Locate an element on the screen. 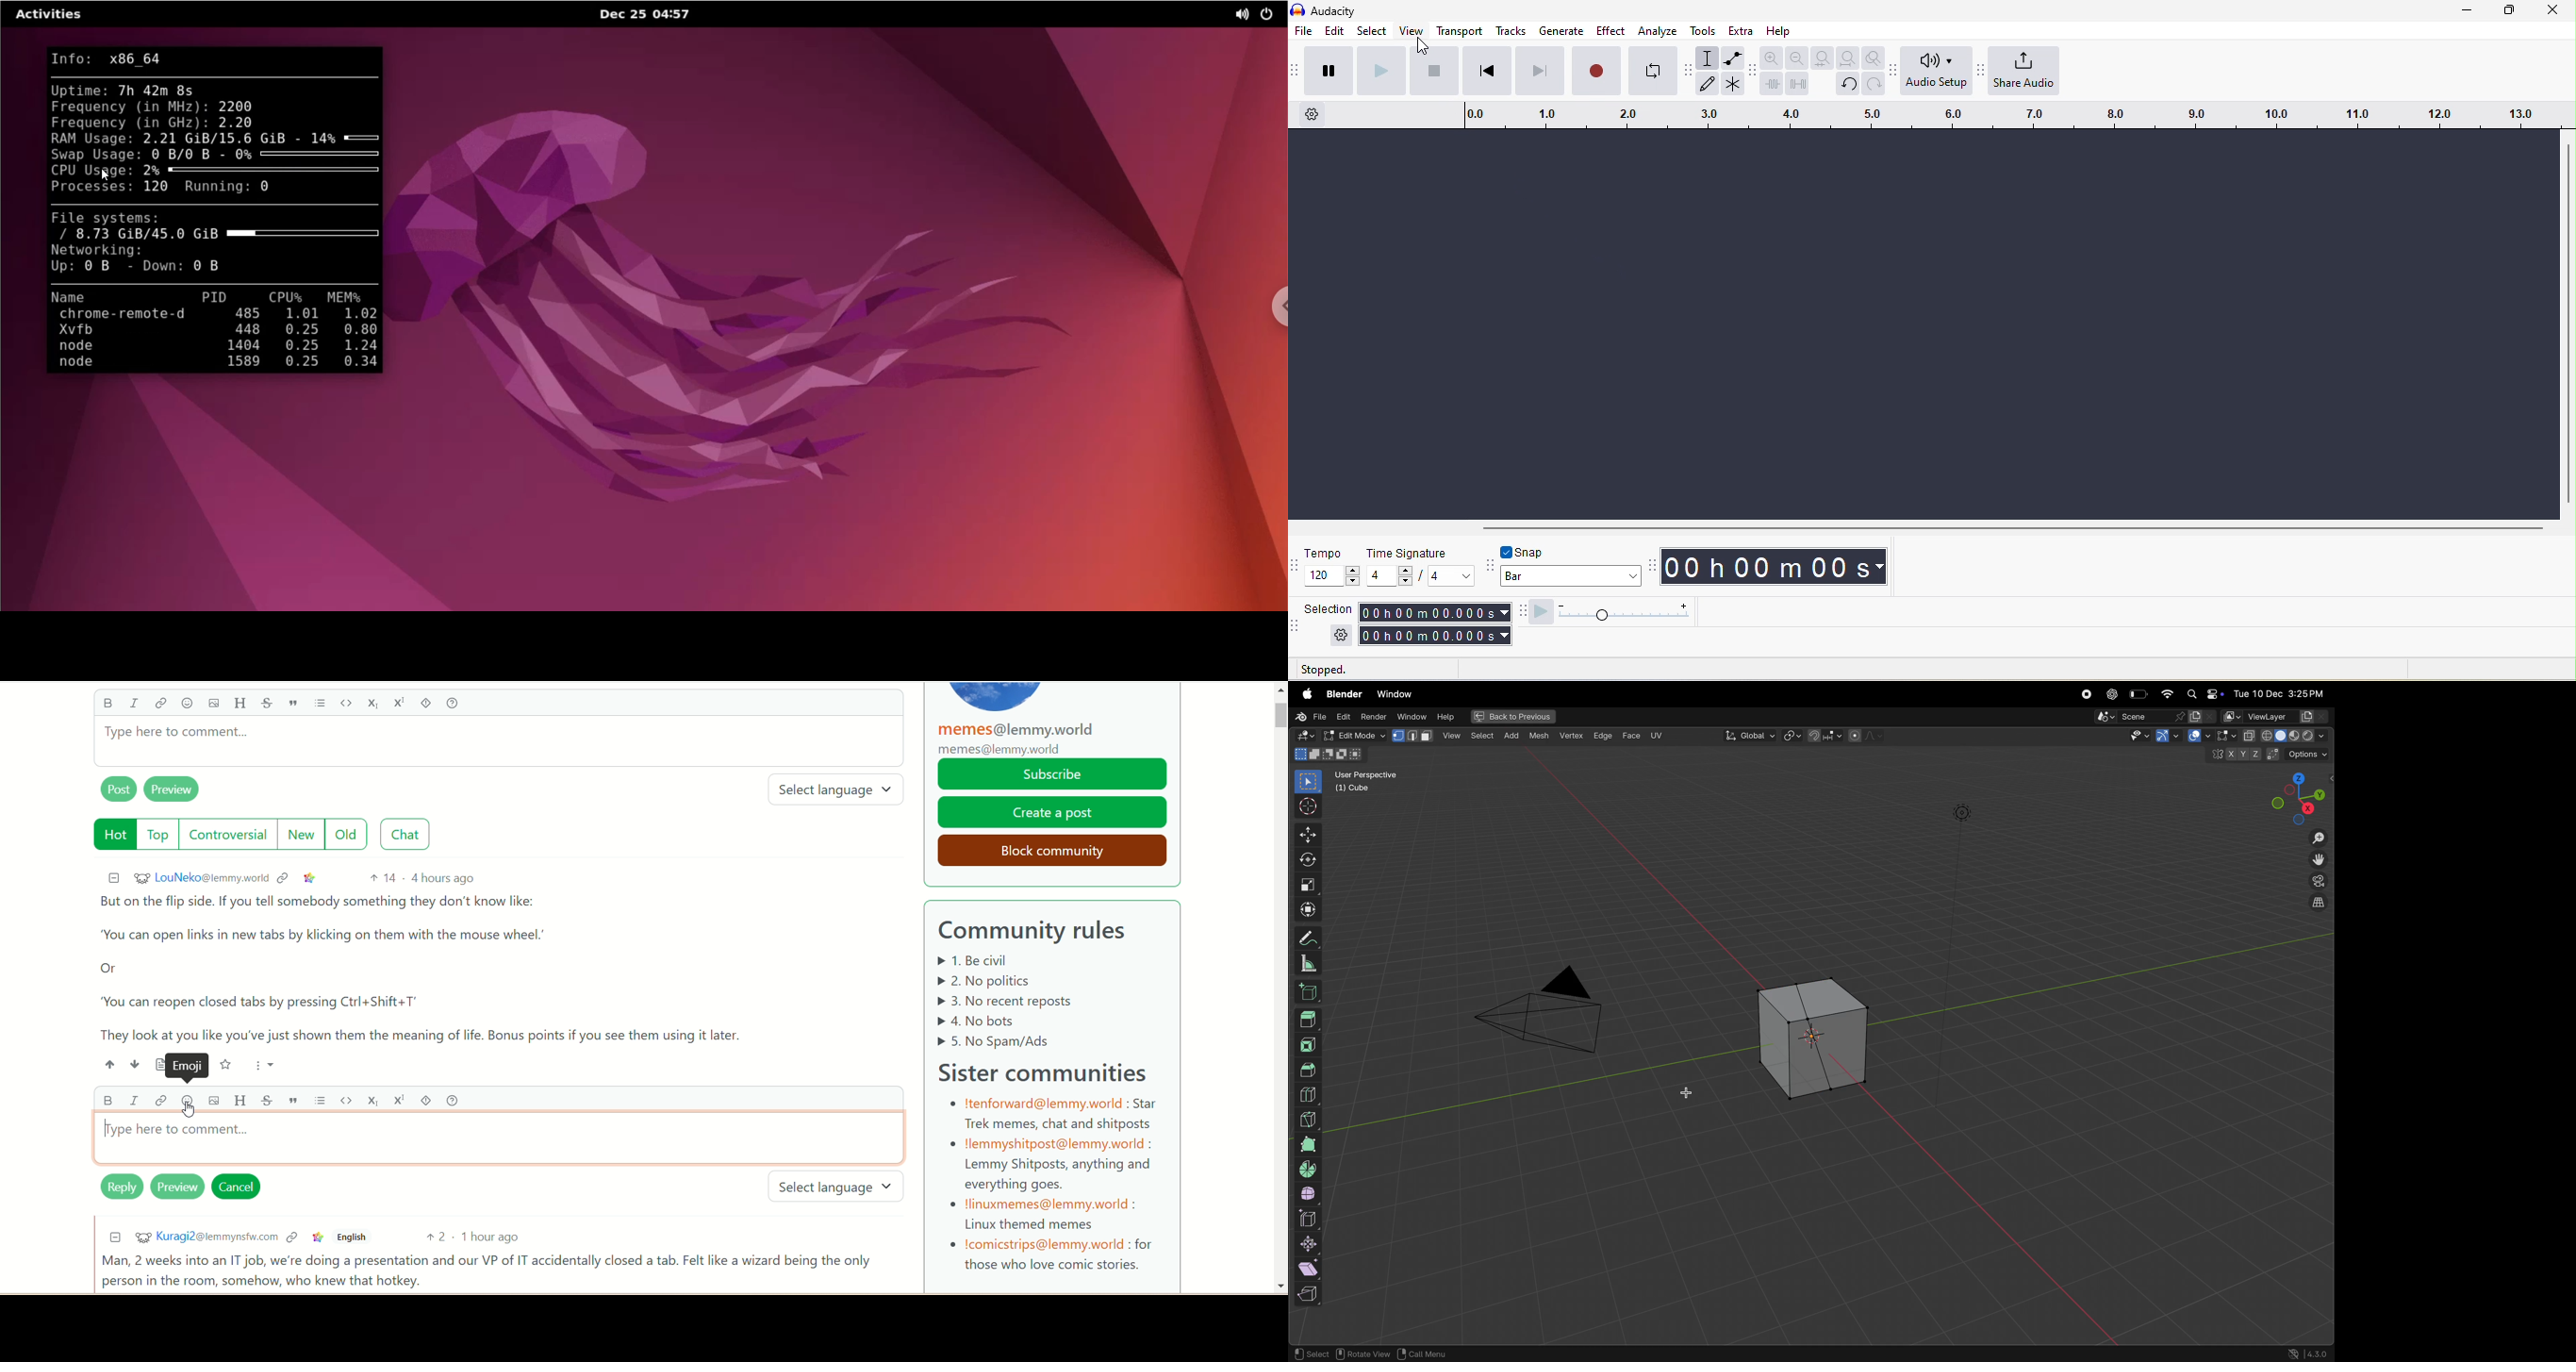  Mesh is located at coordinates (1540, 738).